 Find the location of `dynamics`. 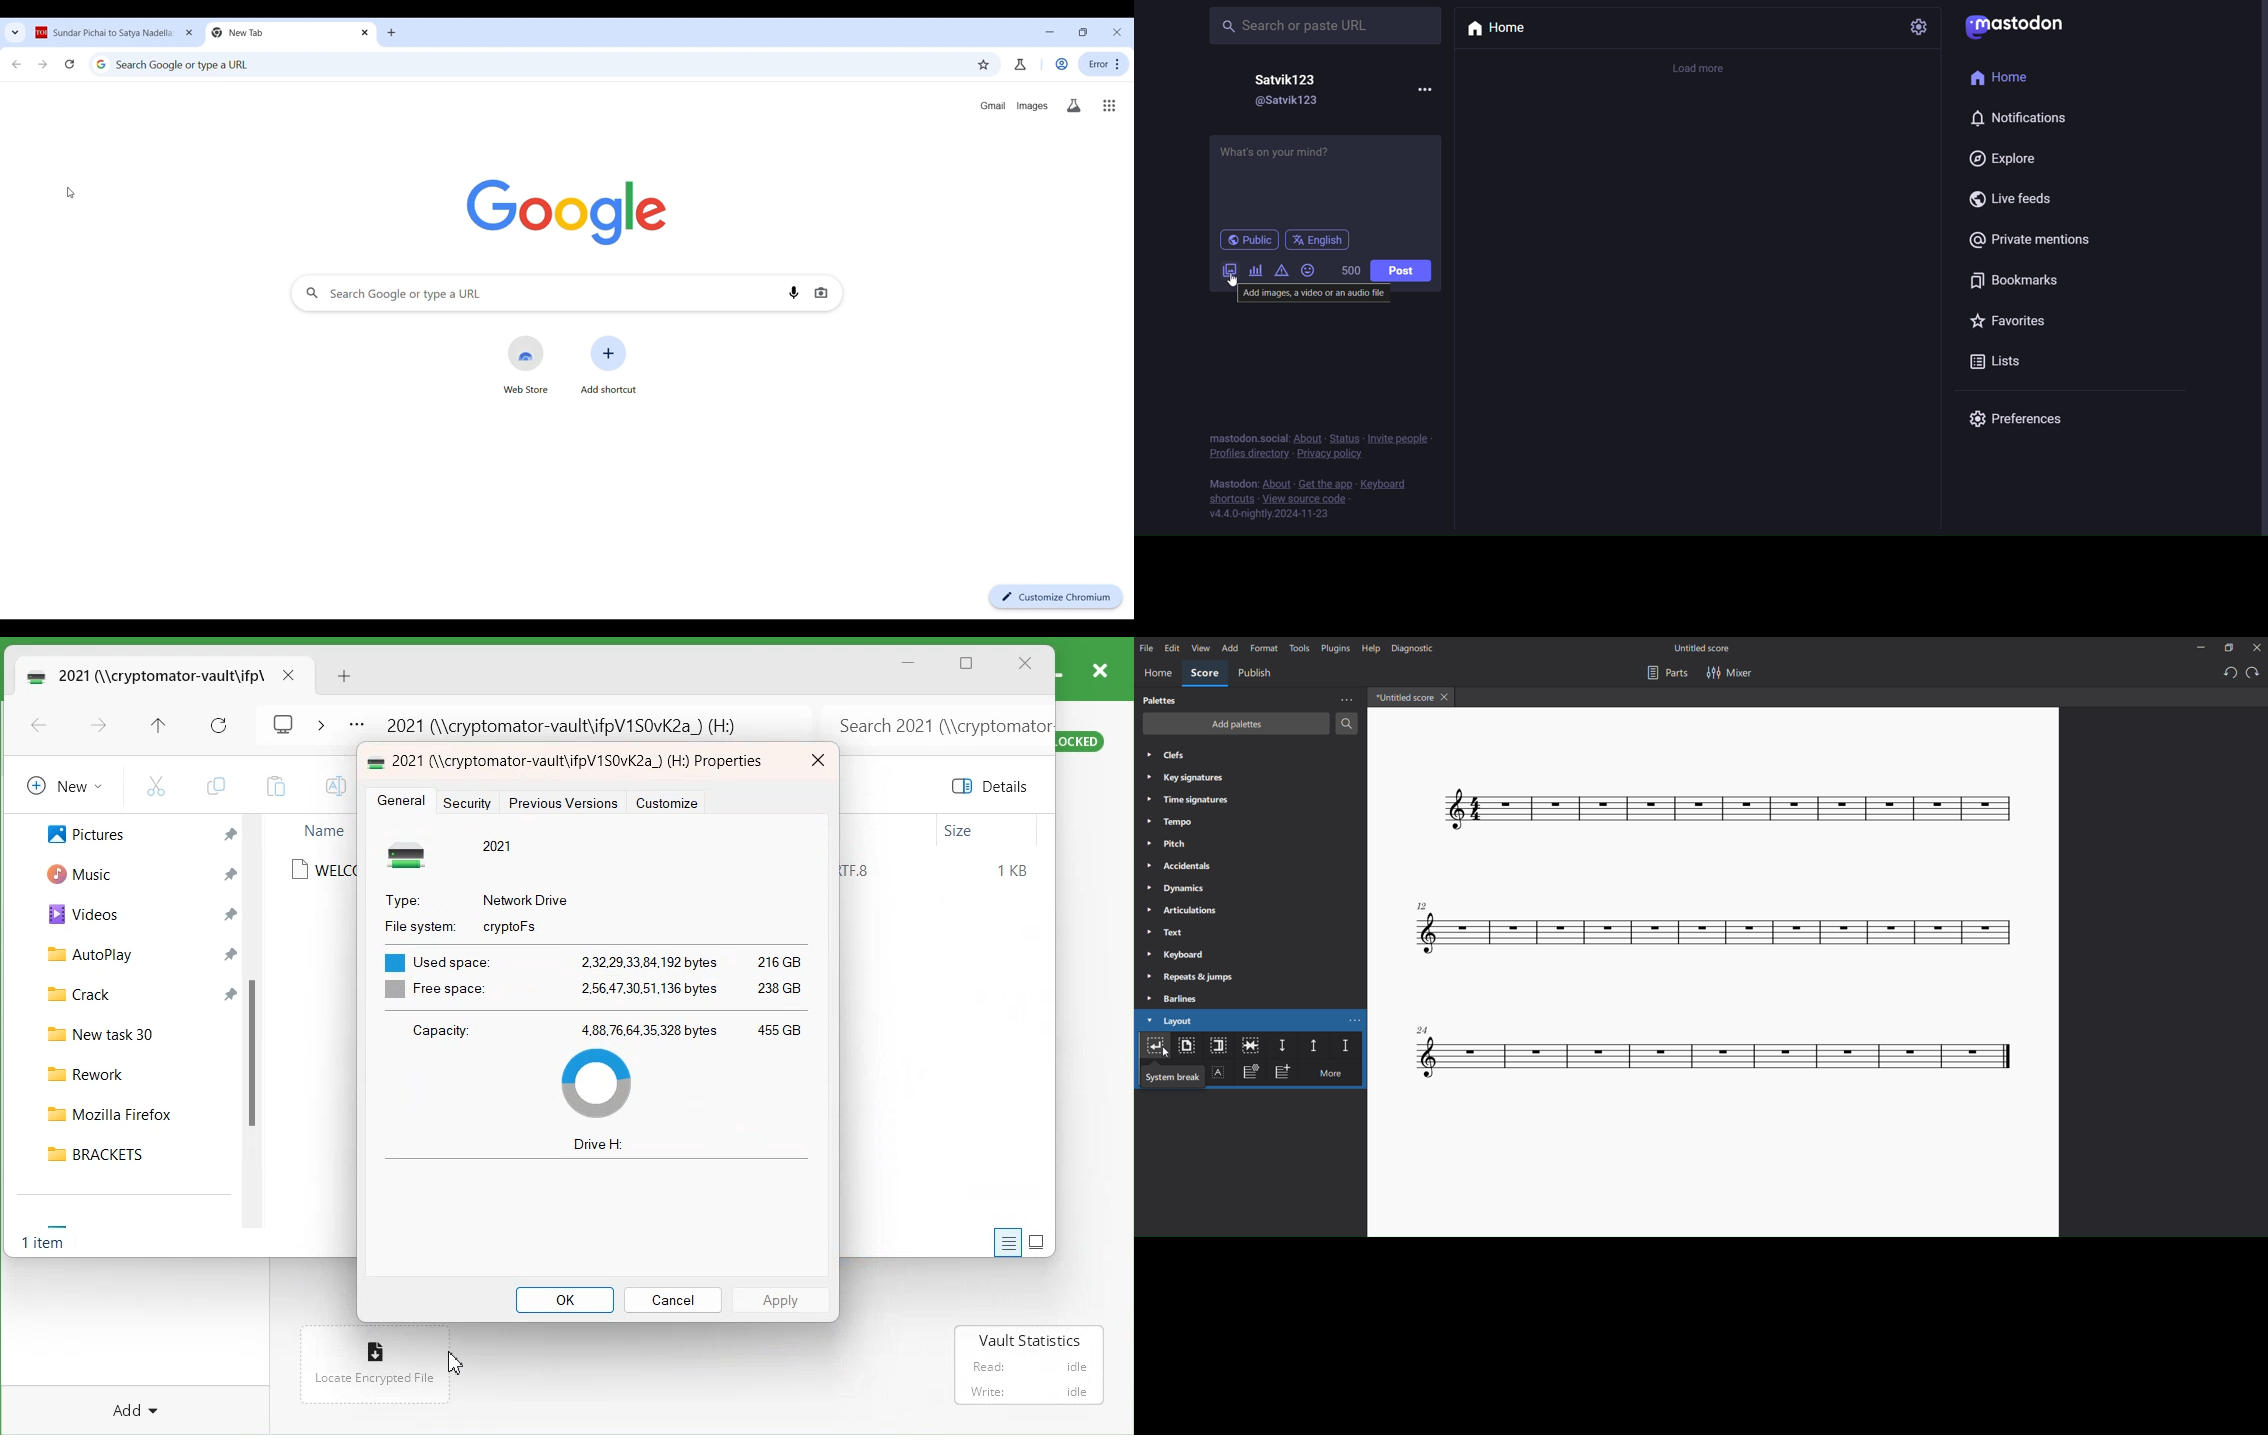

dynamics is located at coordinates (1178, 887).